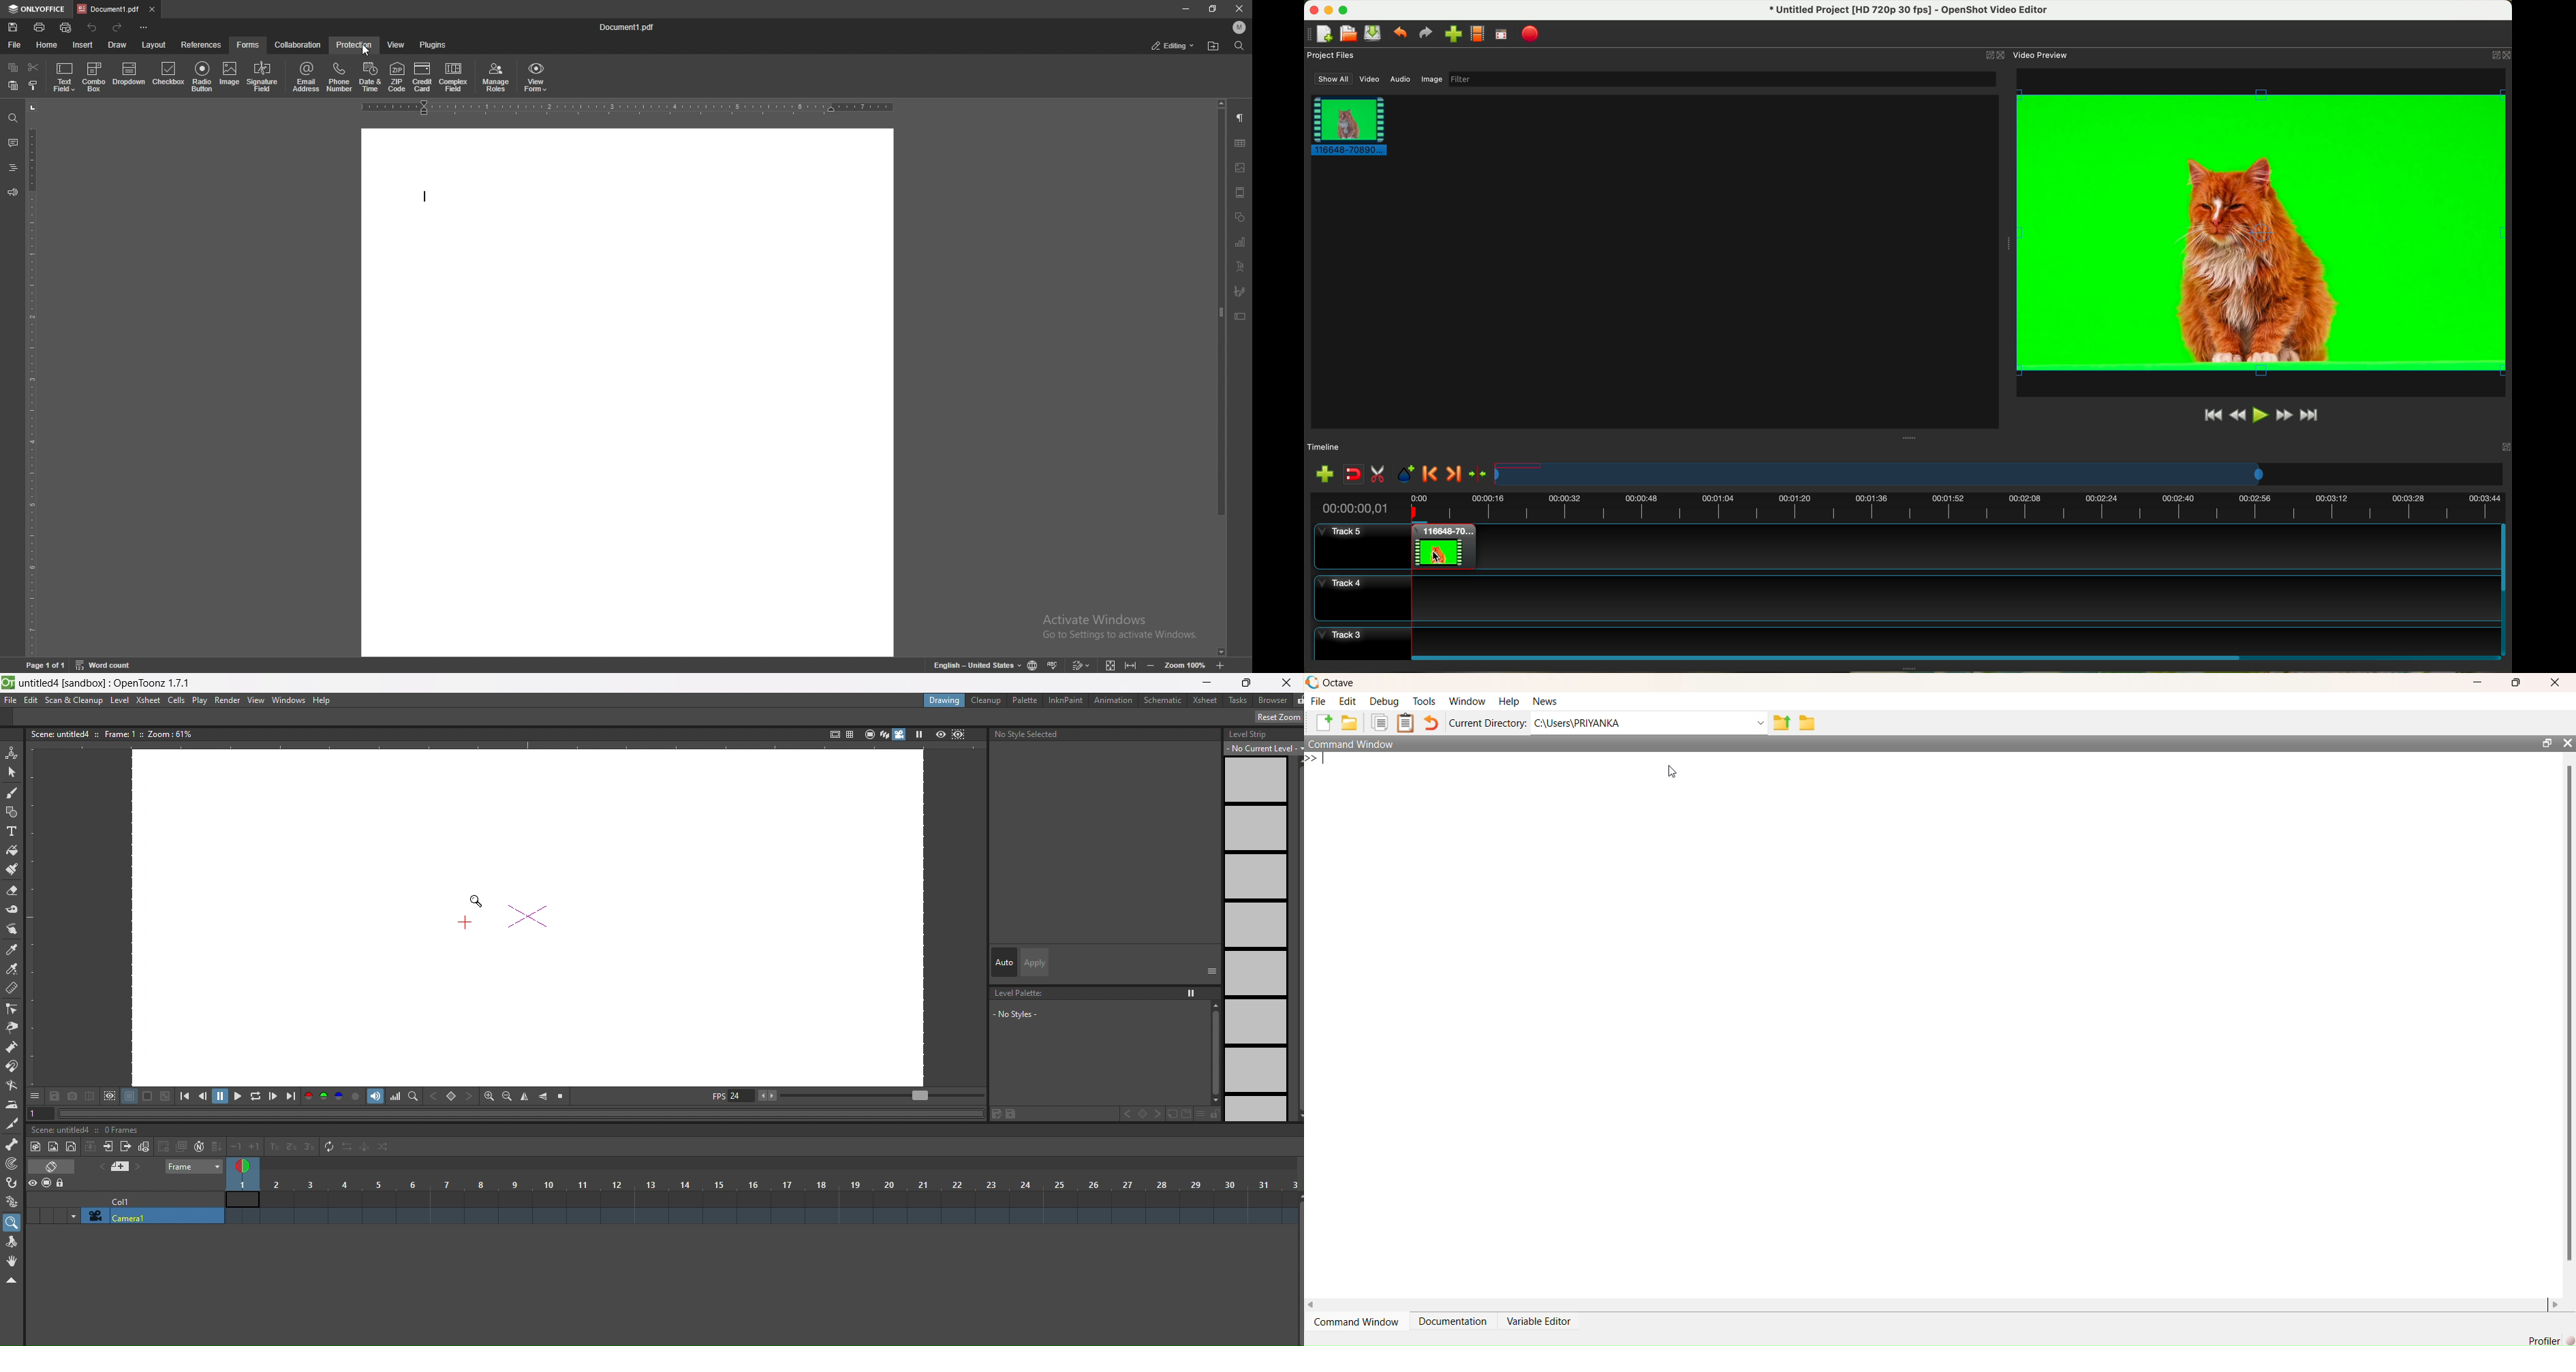  What do you see at coordinates (1312, 1306) in the screenshot?
I see `scroll left` at bounding box center [1312, 1306].